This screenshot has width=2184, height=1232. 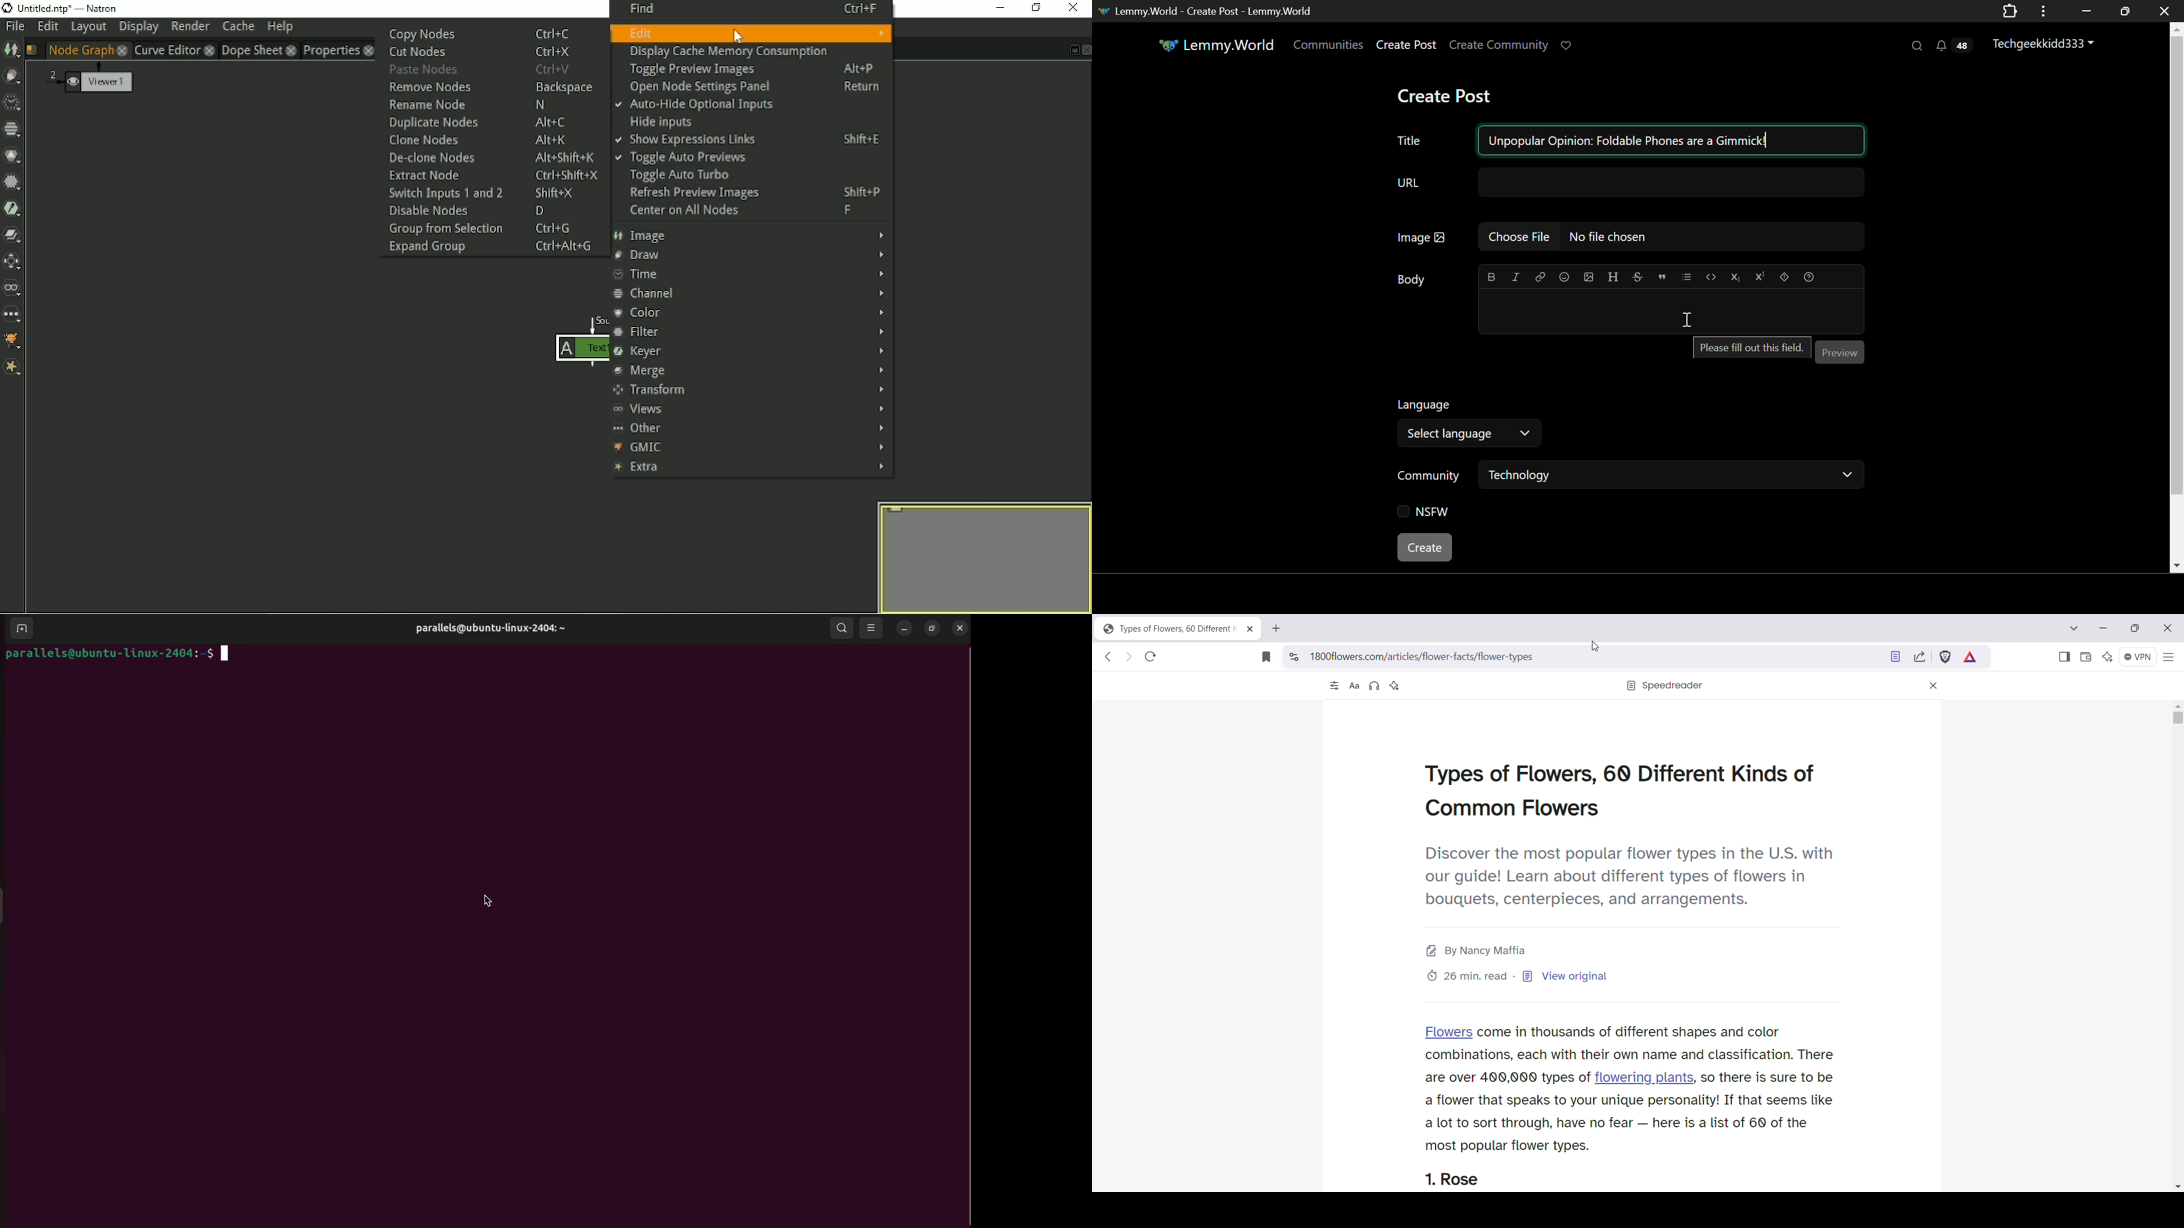 I want to click on superscript, so click(x=1758, y=275).